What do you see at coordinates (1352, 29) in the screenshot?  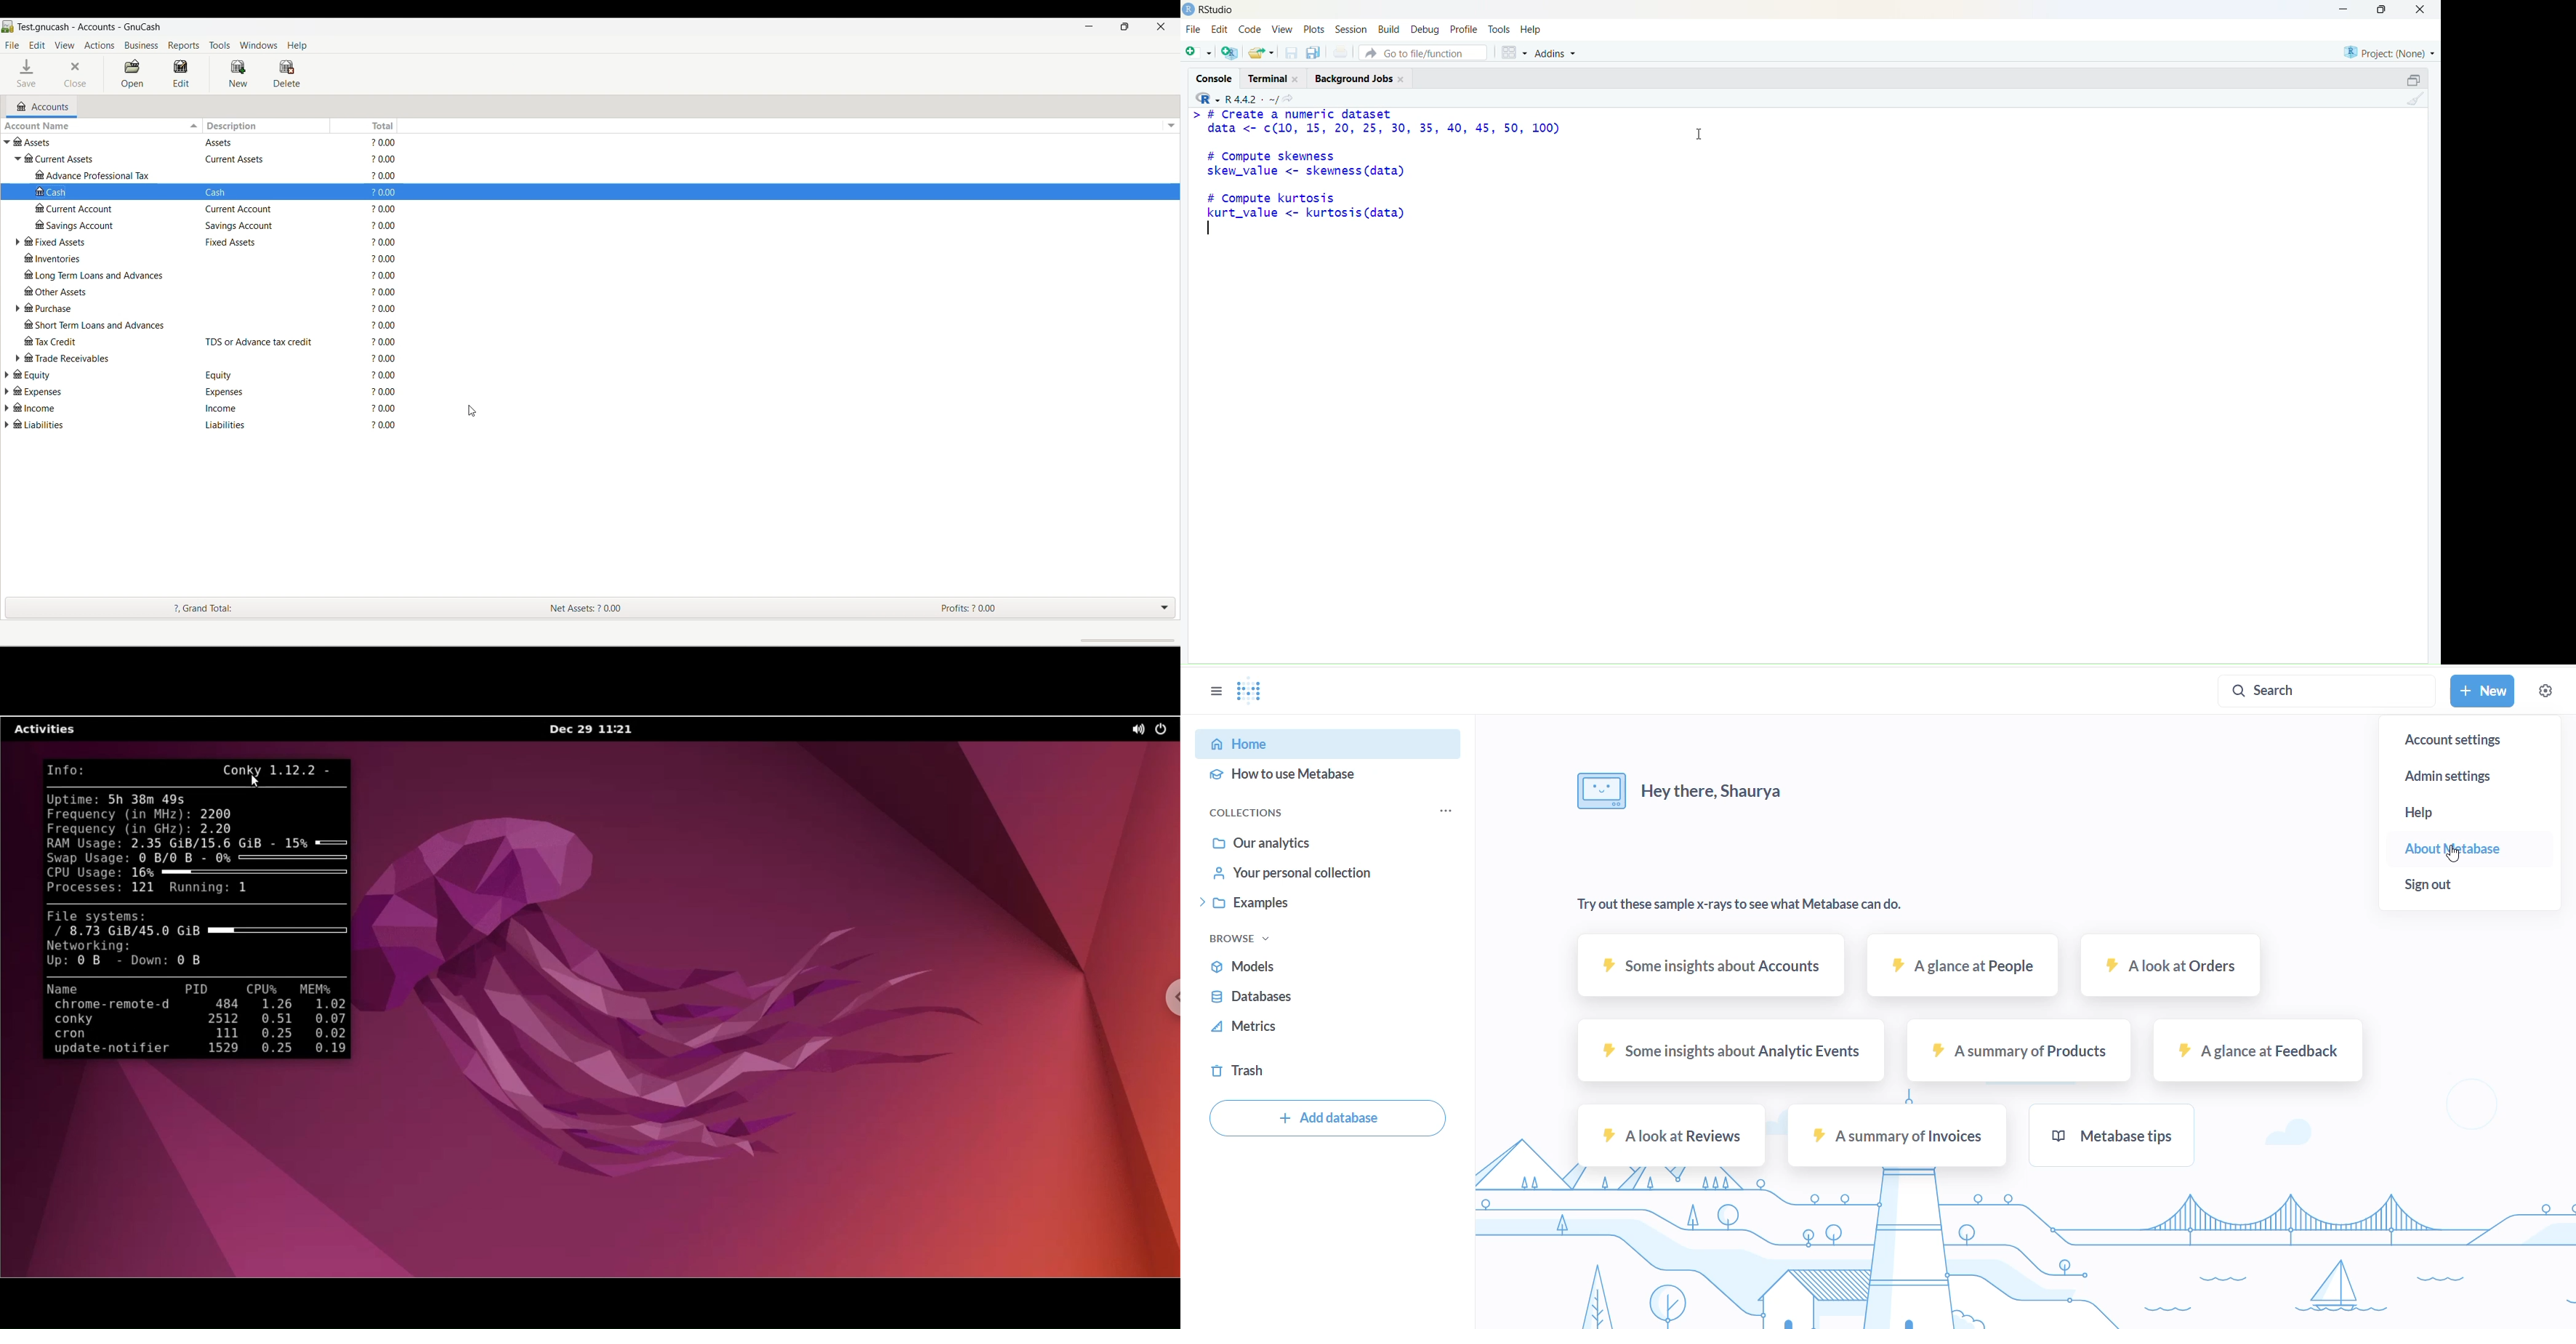 I see `Session` at bounding box center [1352, 29].